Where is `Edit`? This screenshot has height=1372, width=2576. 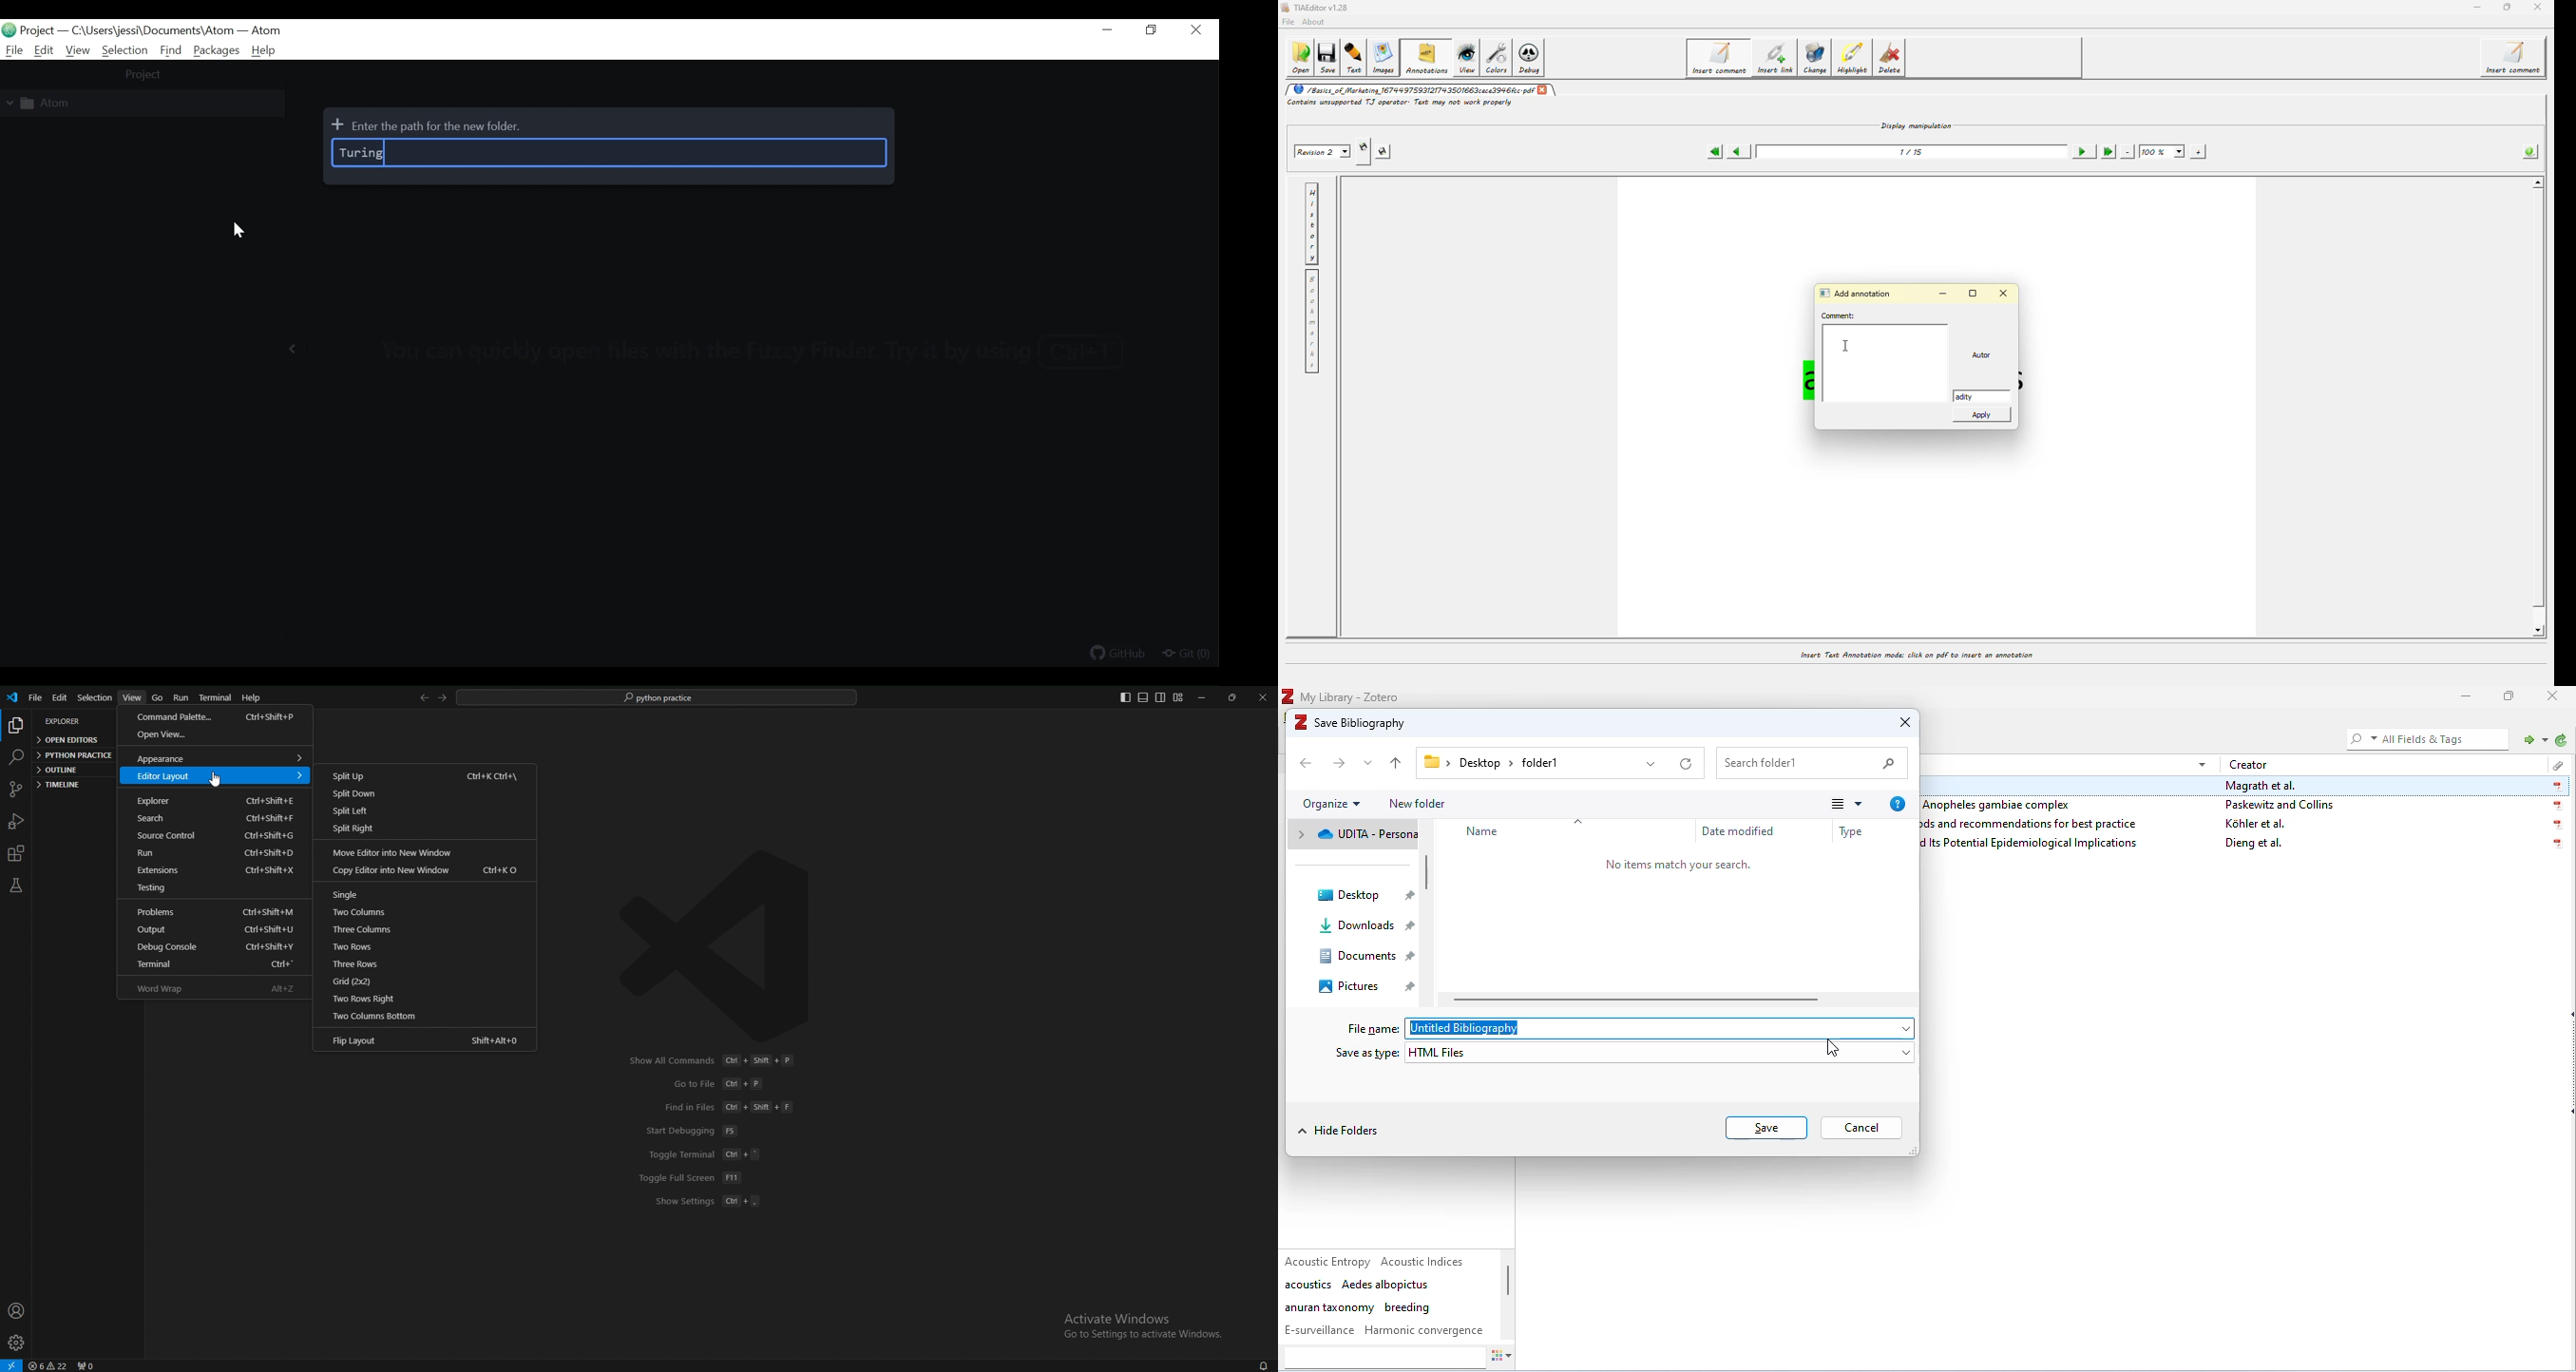
Edit is located at coordinates (44, 50).